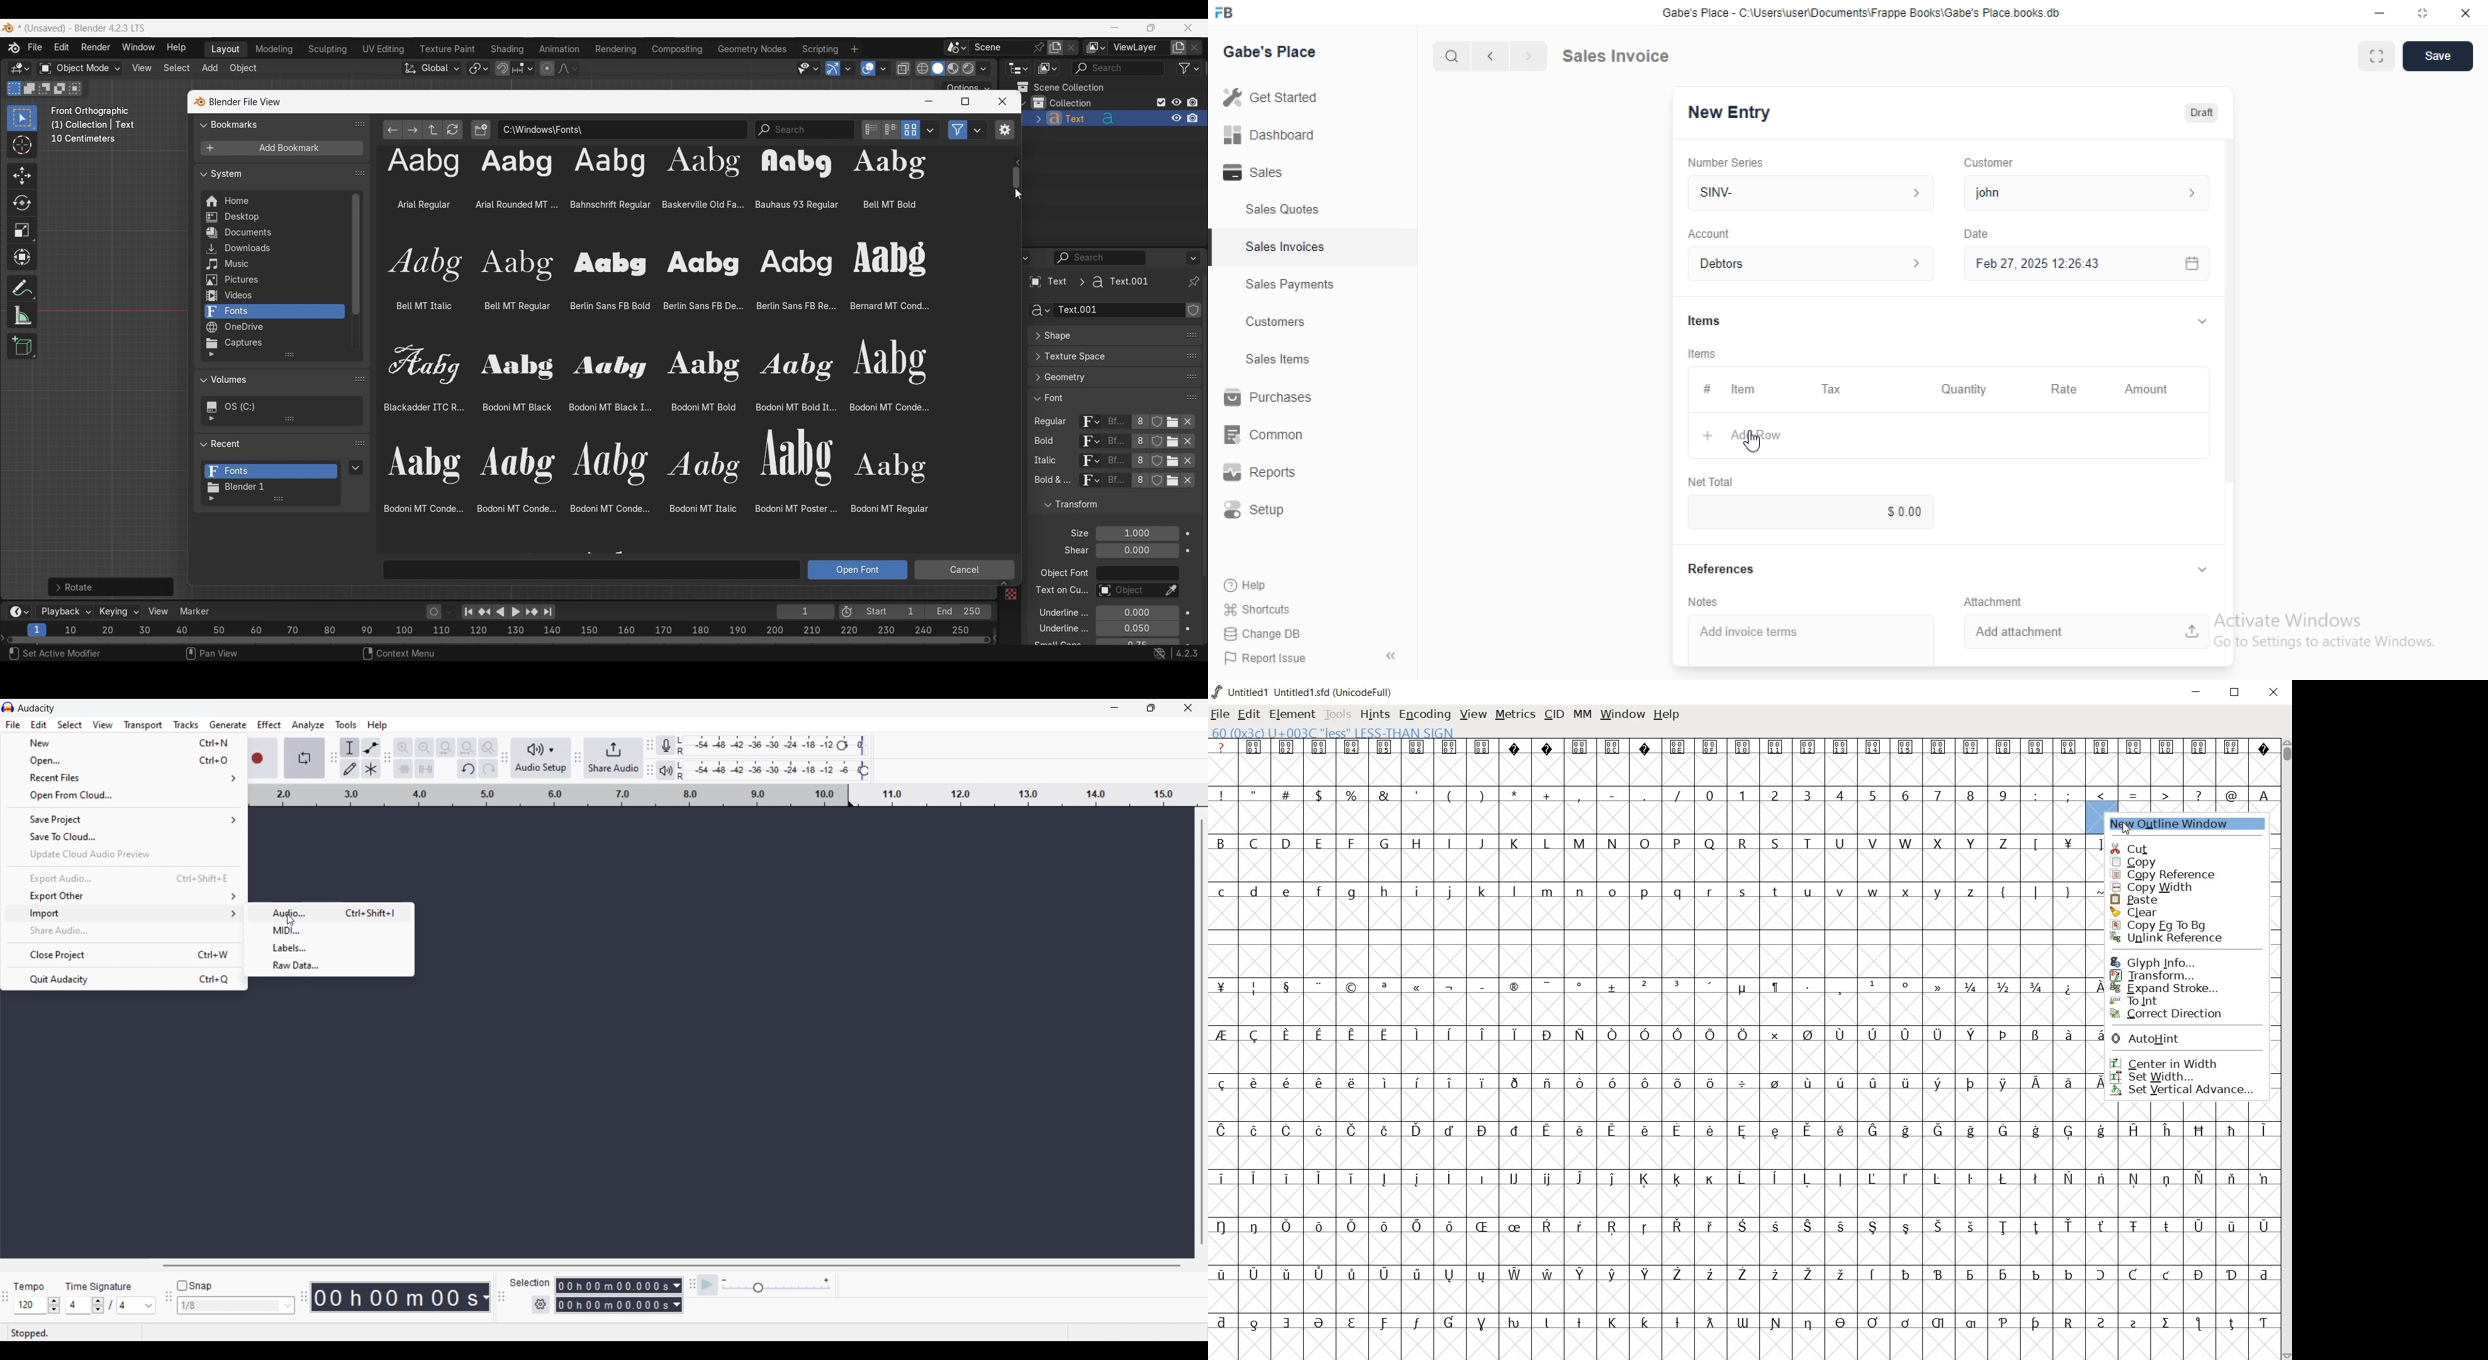  What do you see at coordinates (1091, 422) in the screenshot?
I see `Browse ID data to be linked for respective attribute` at bounding box center [1091, 422].